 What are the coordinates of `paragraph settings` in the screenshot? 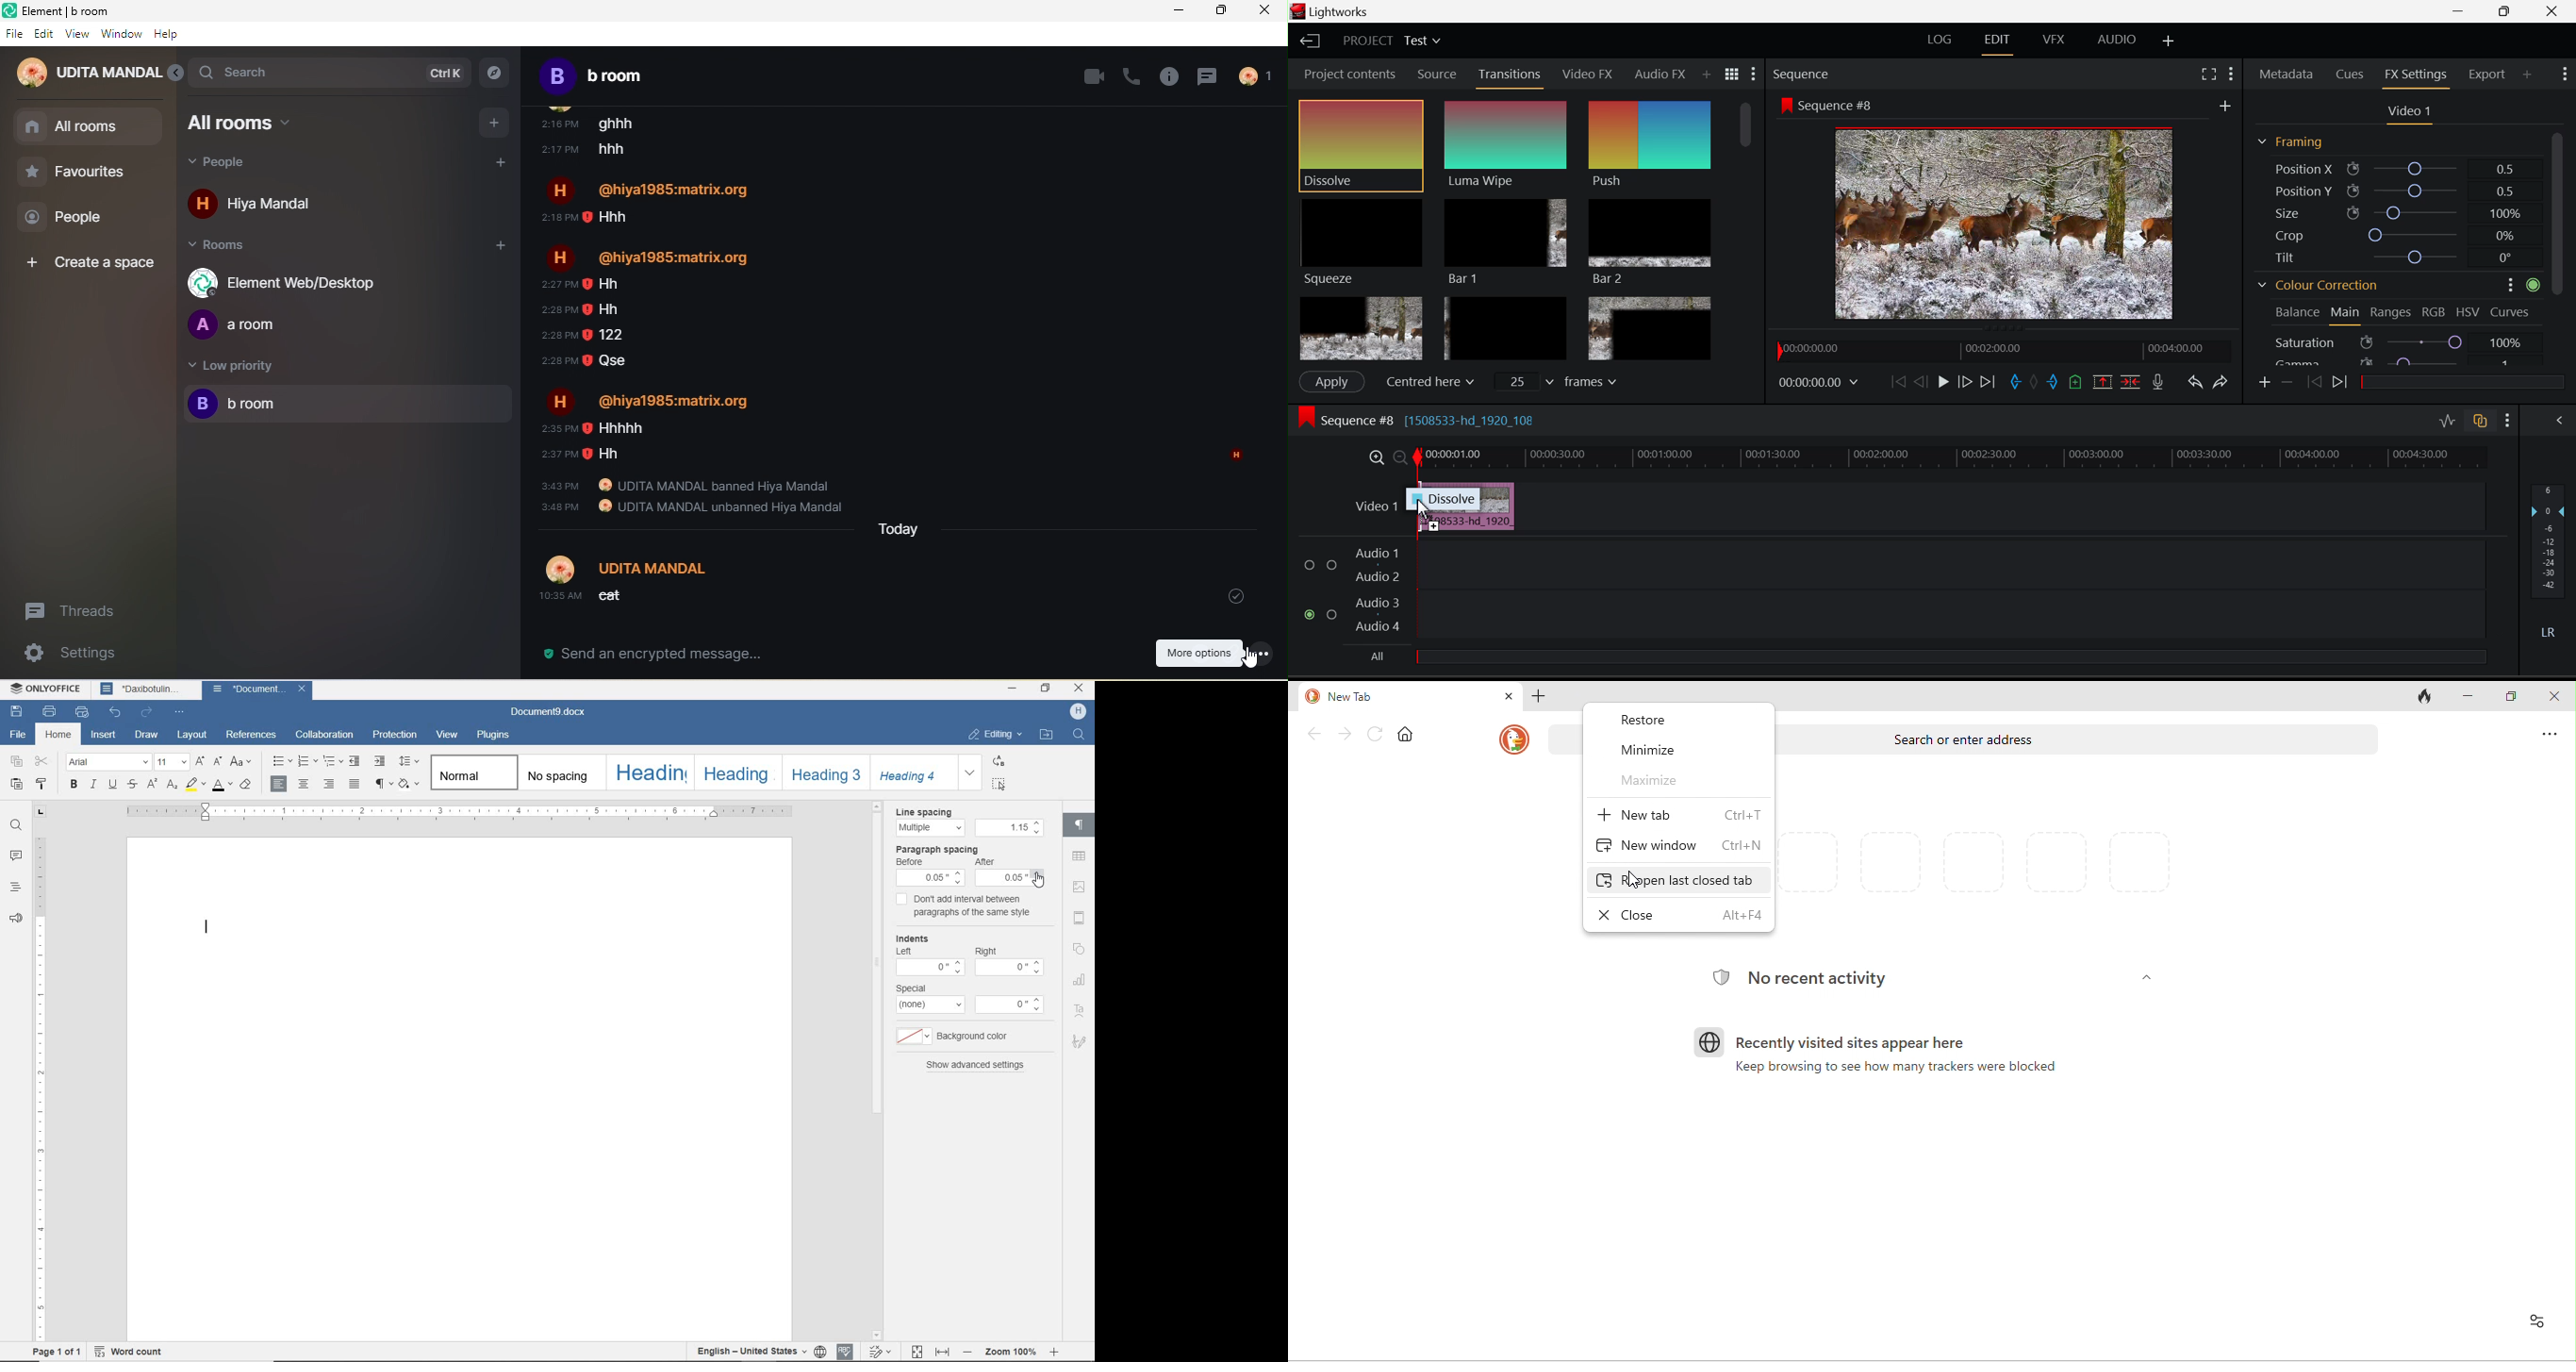 It's located at (1081, 828).